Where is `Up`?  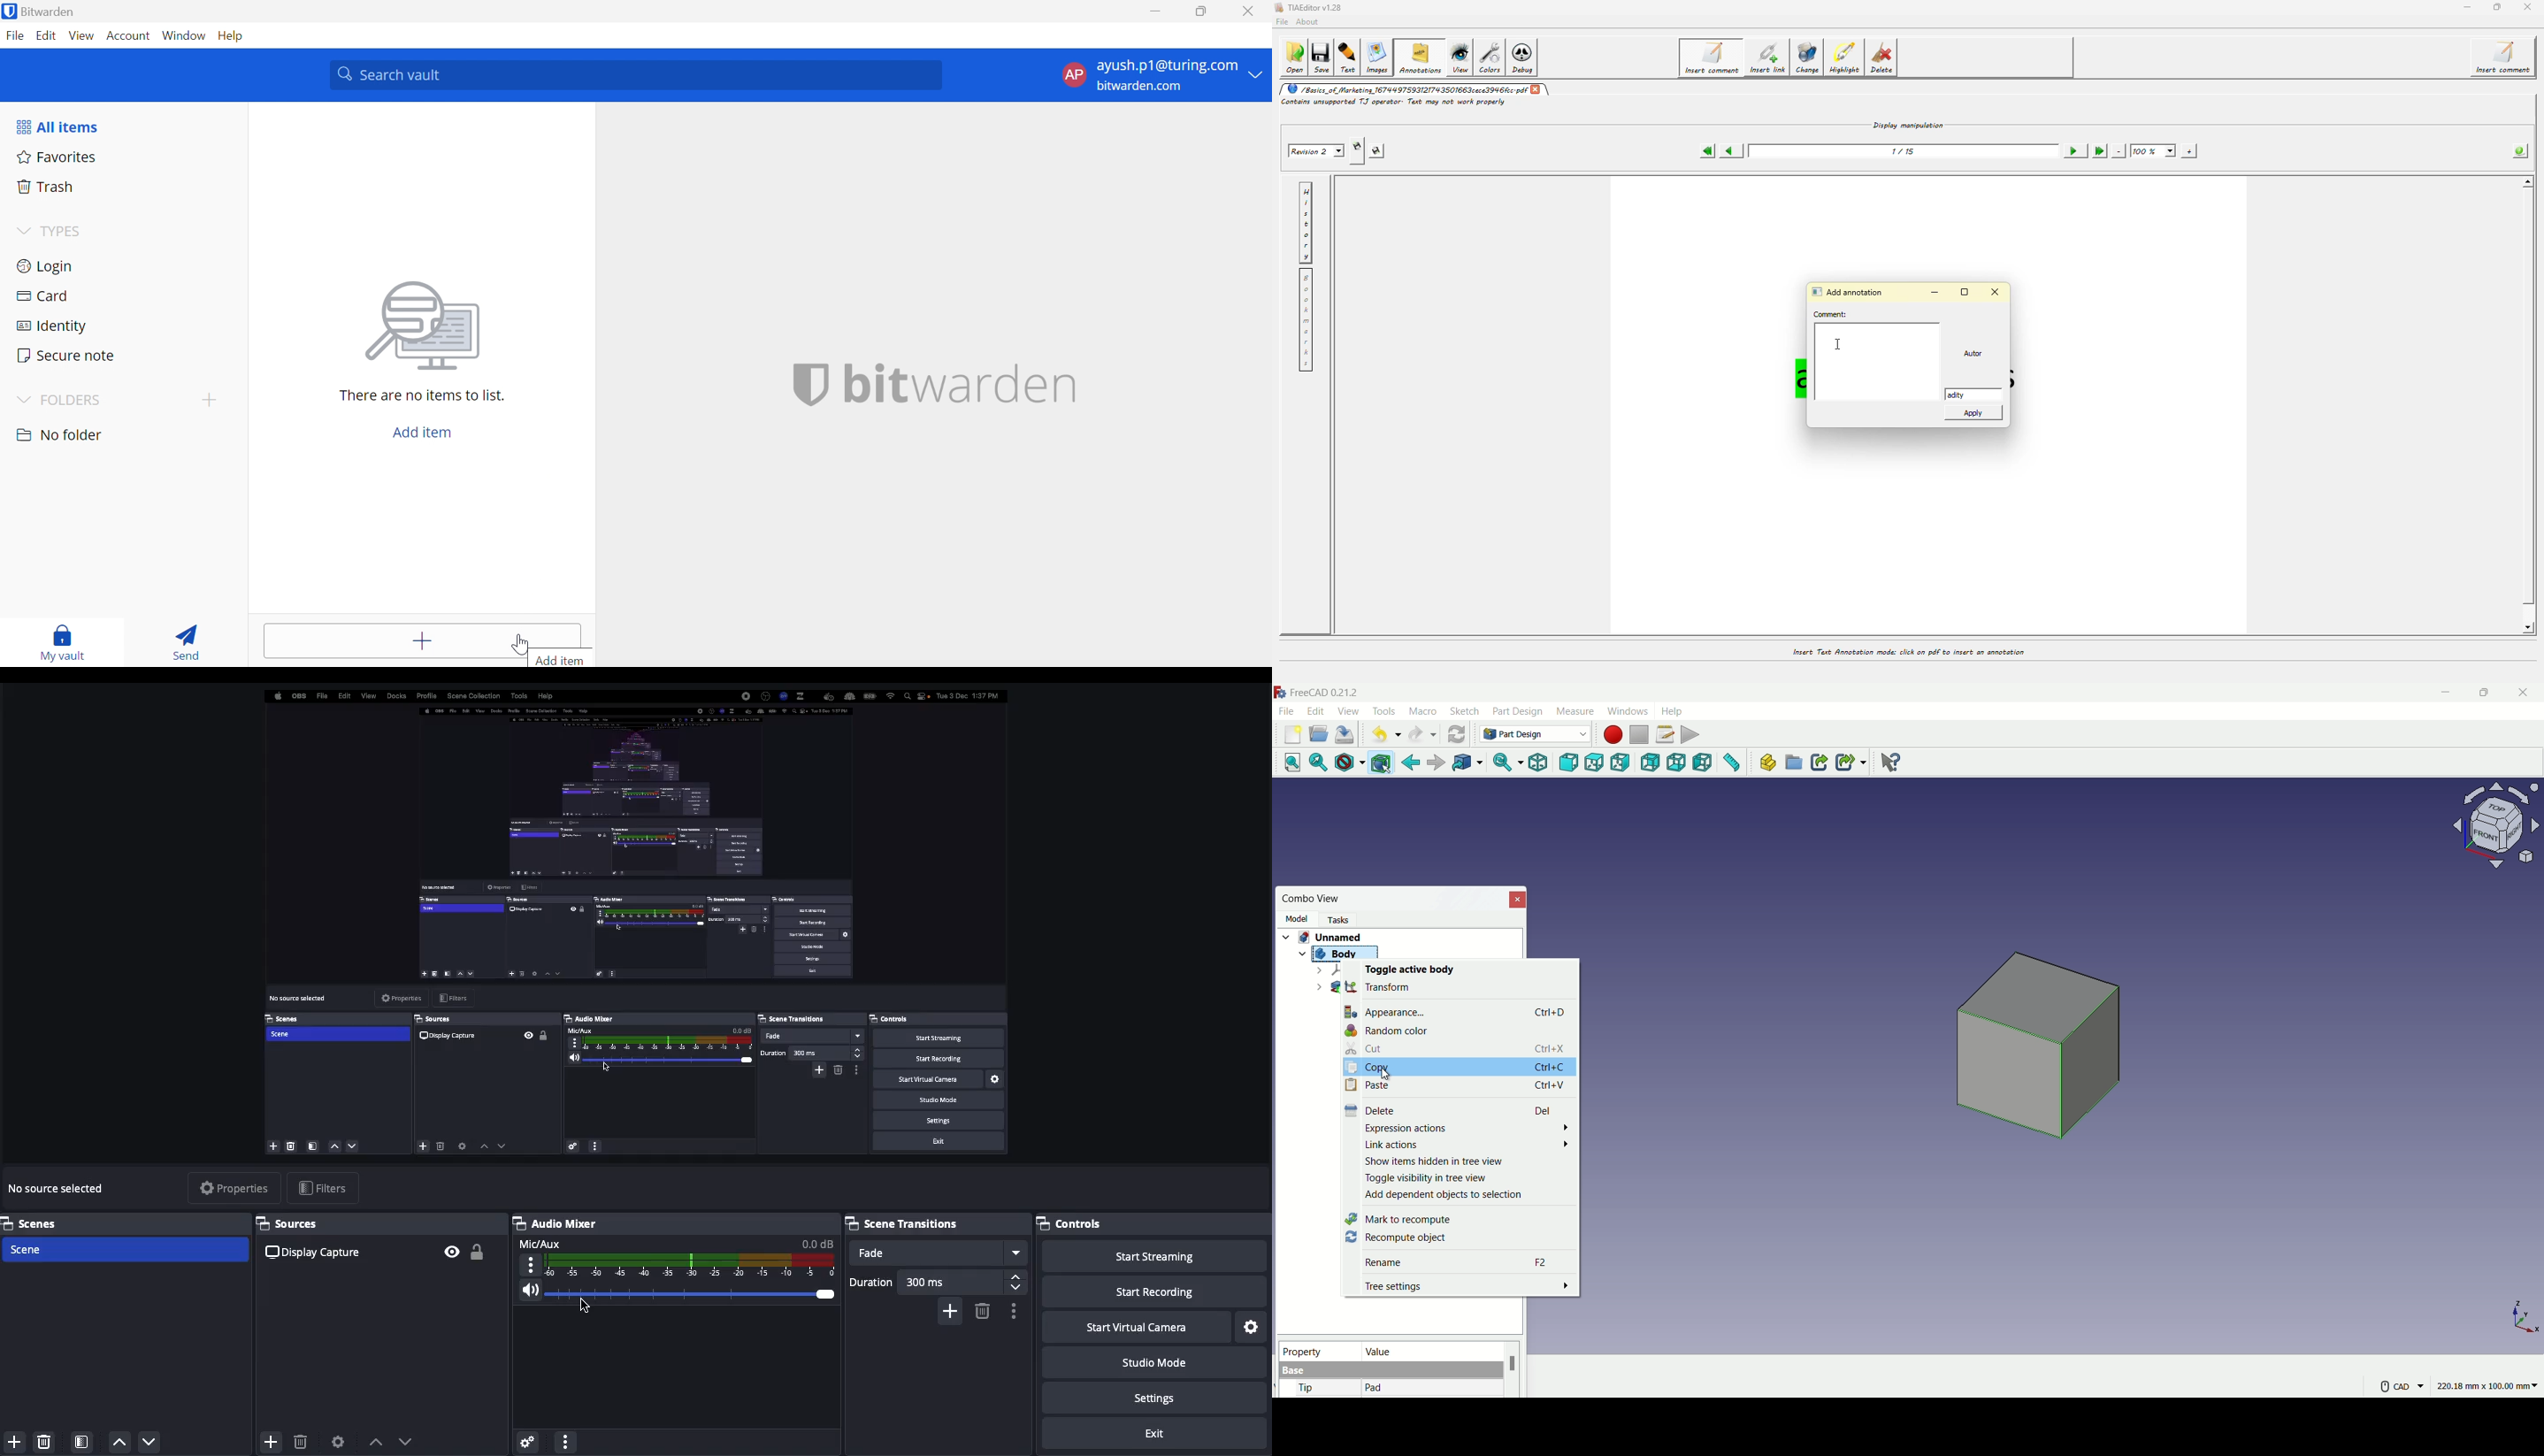 Up is located at coordinates (120, 1442).